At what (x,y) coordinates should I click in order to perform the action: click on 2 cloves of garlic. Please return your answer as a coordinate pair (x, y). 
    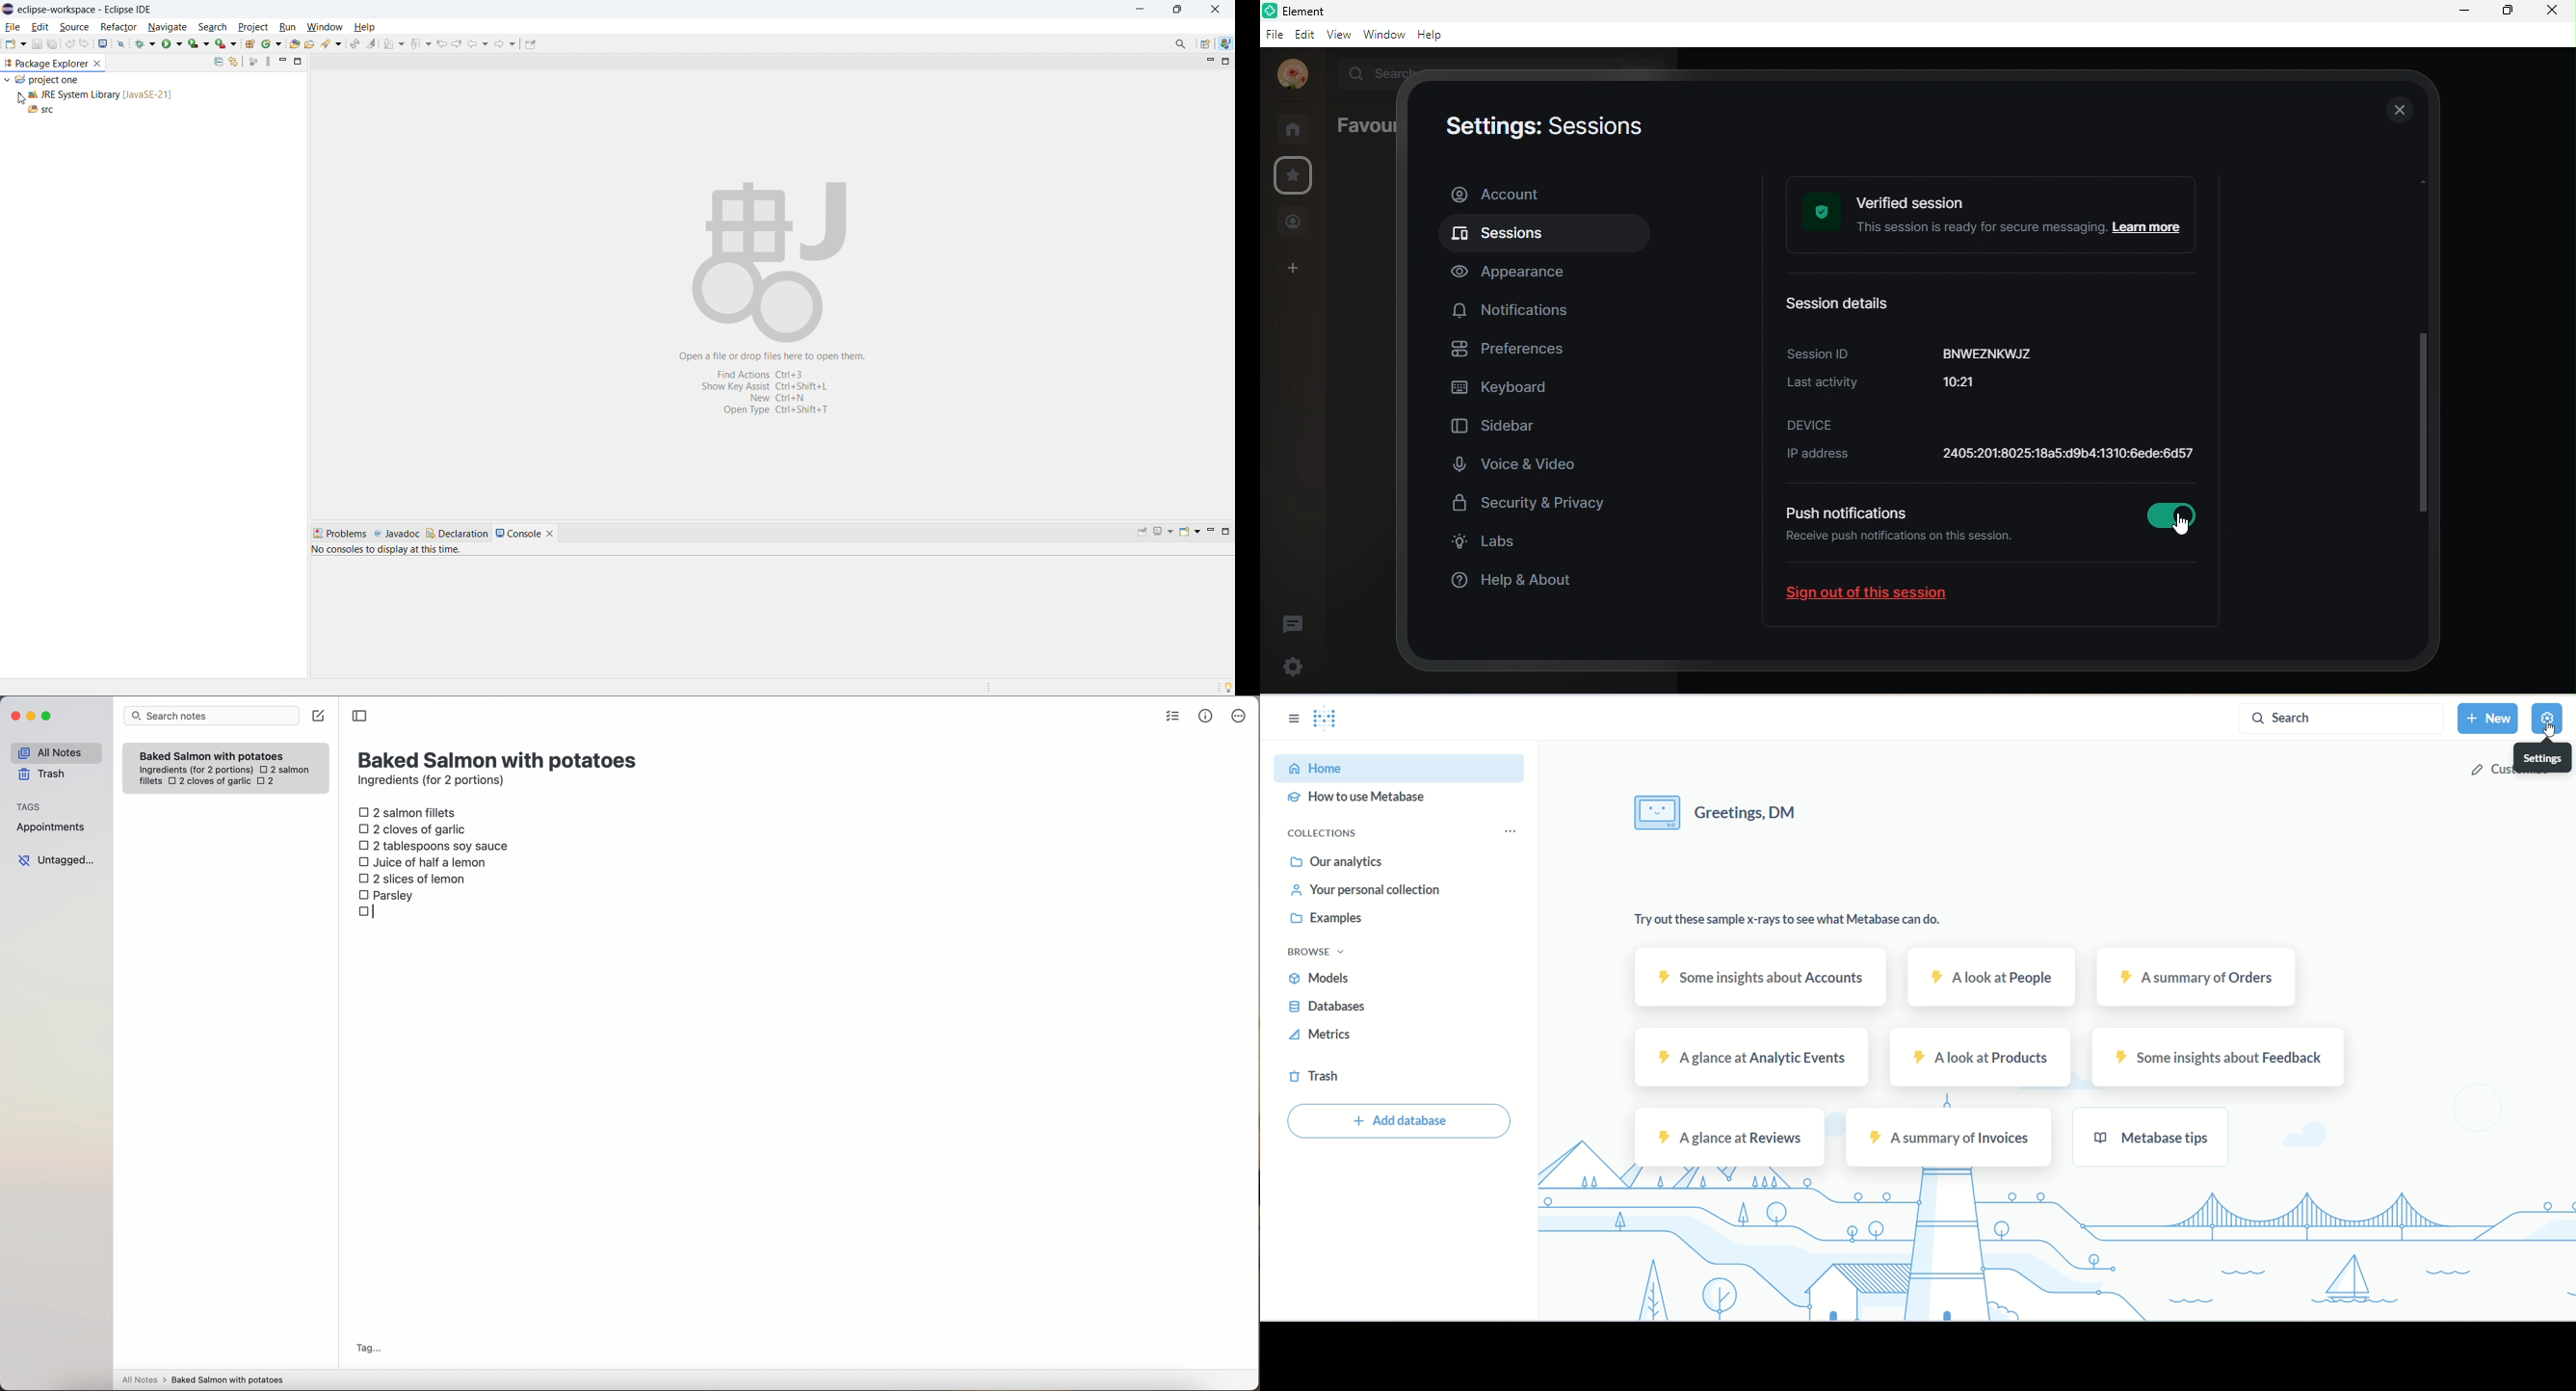
    Looking at the image, I should click on (209, 782).